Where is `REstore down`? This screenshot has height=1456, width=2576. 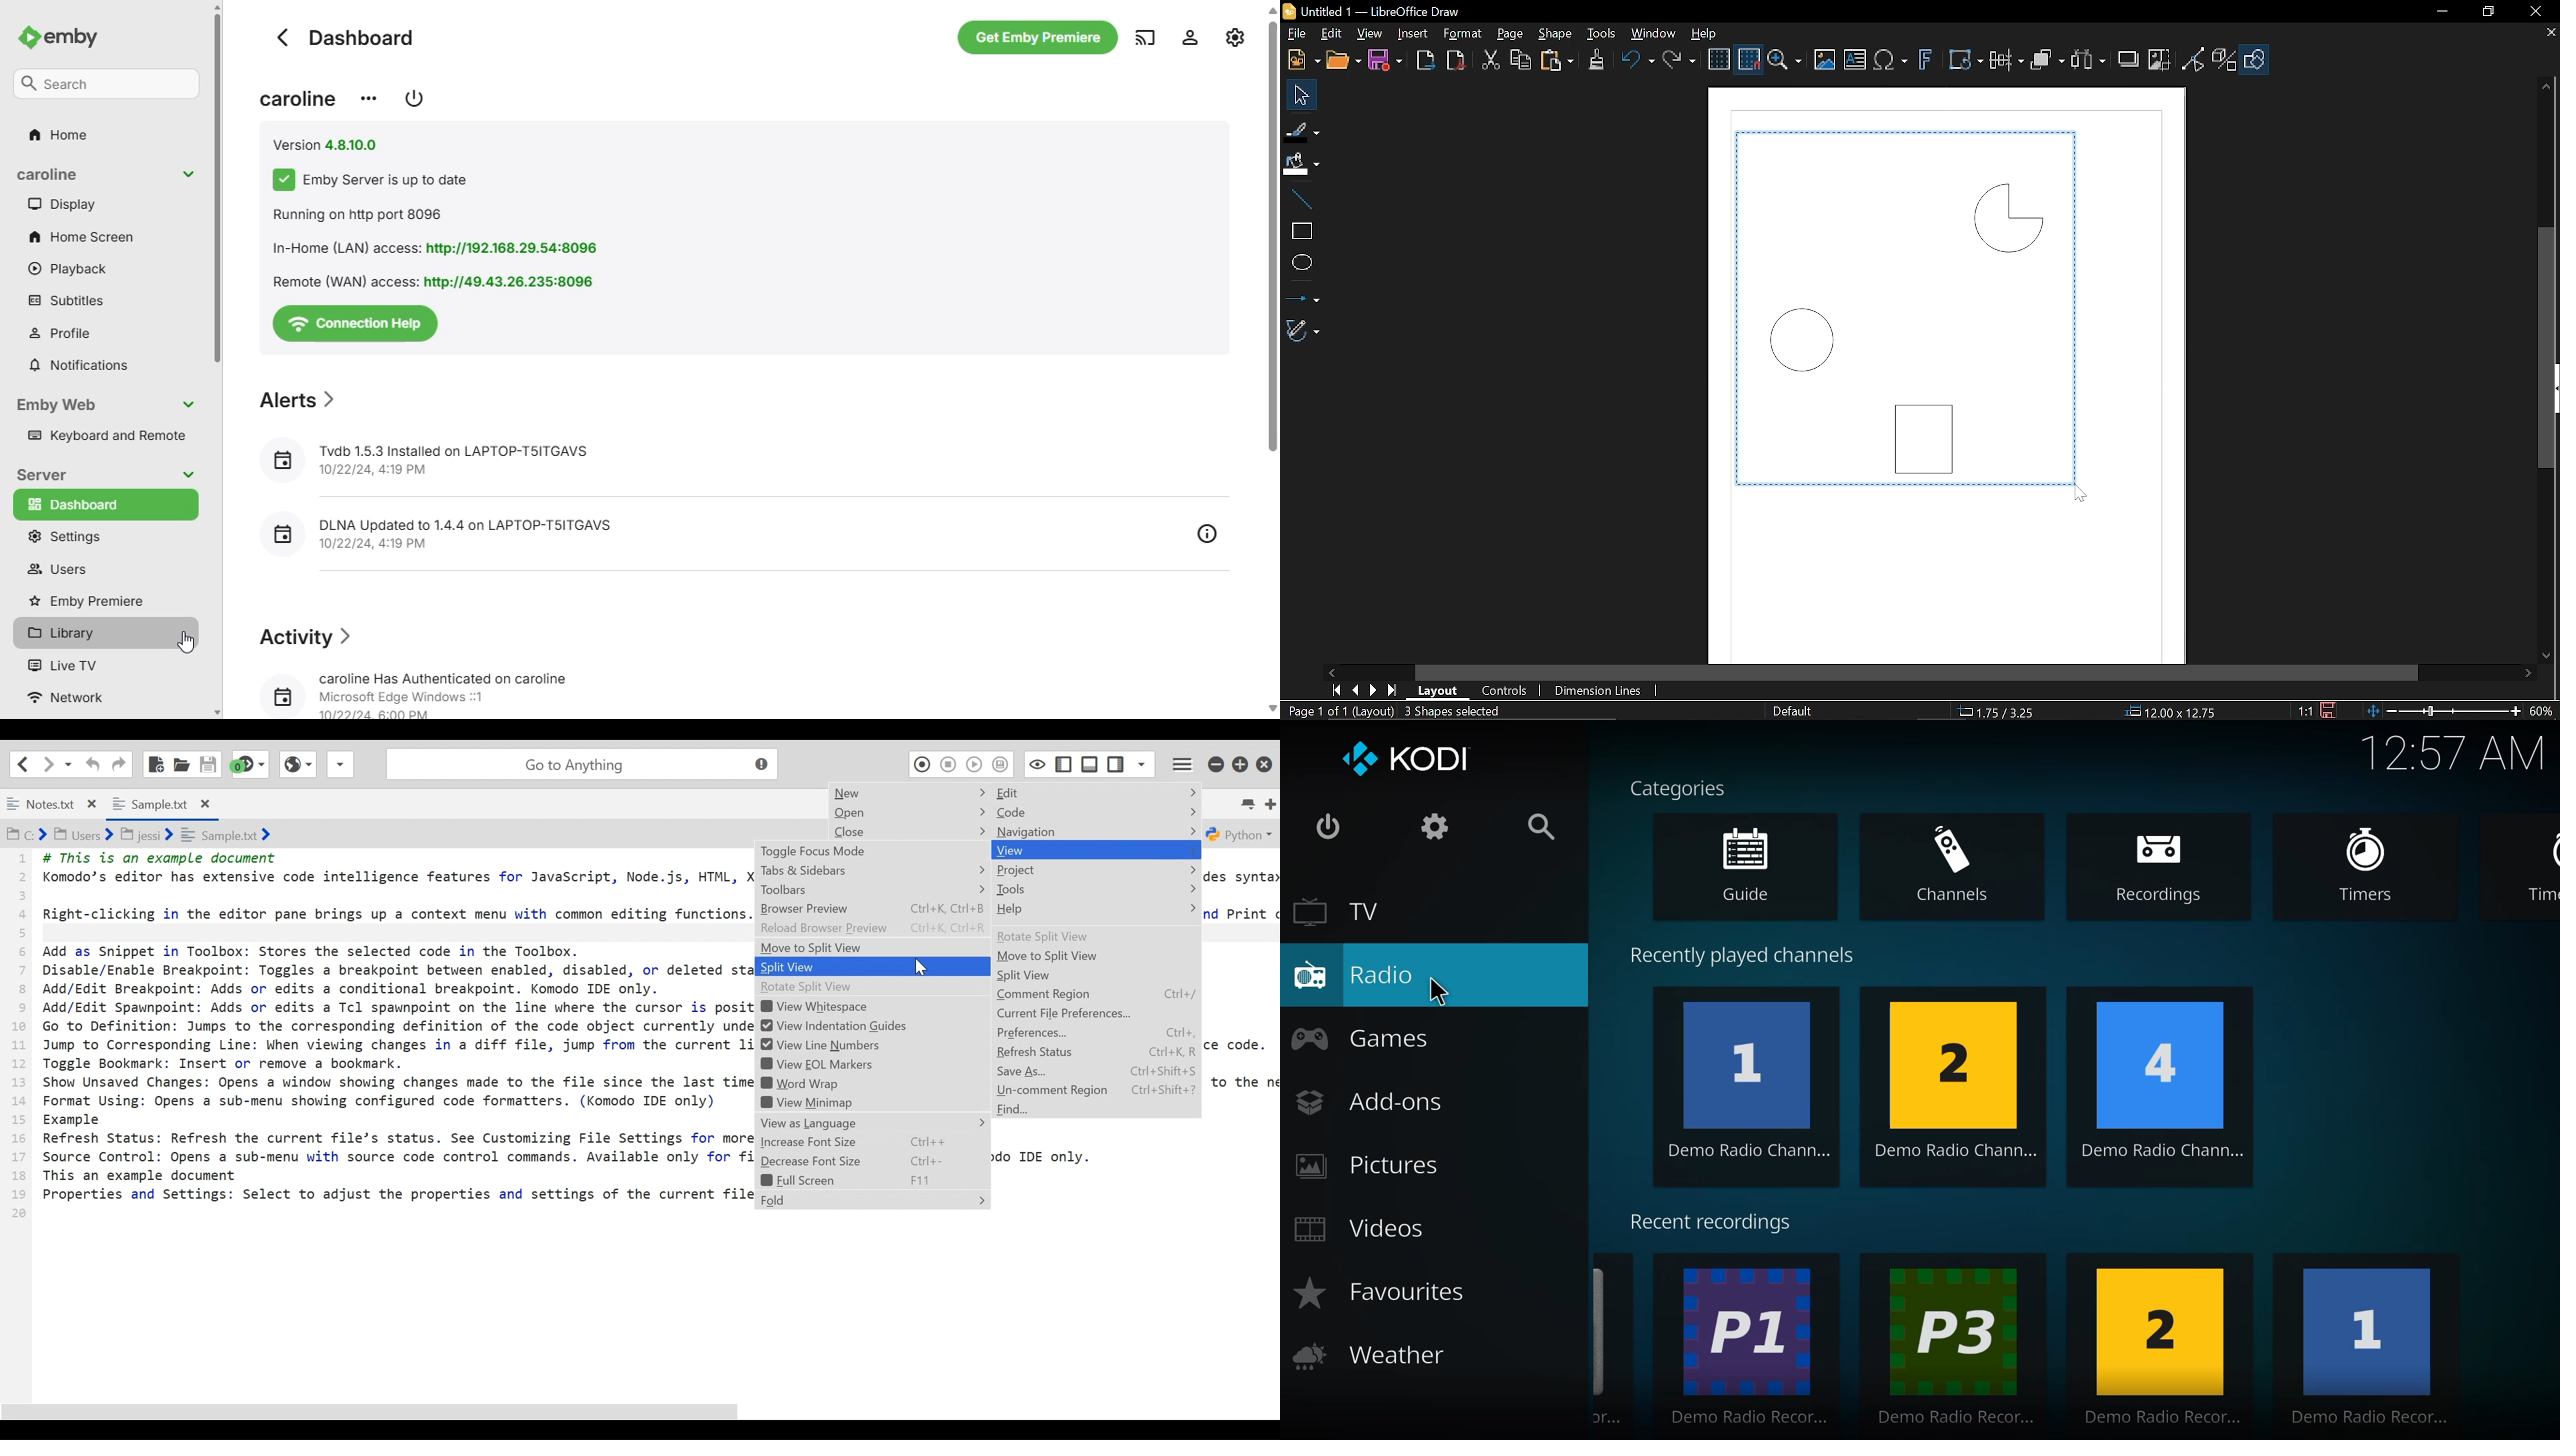
REstore down is located at coordinates (2491, 15).